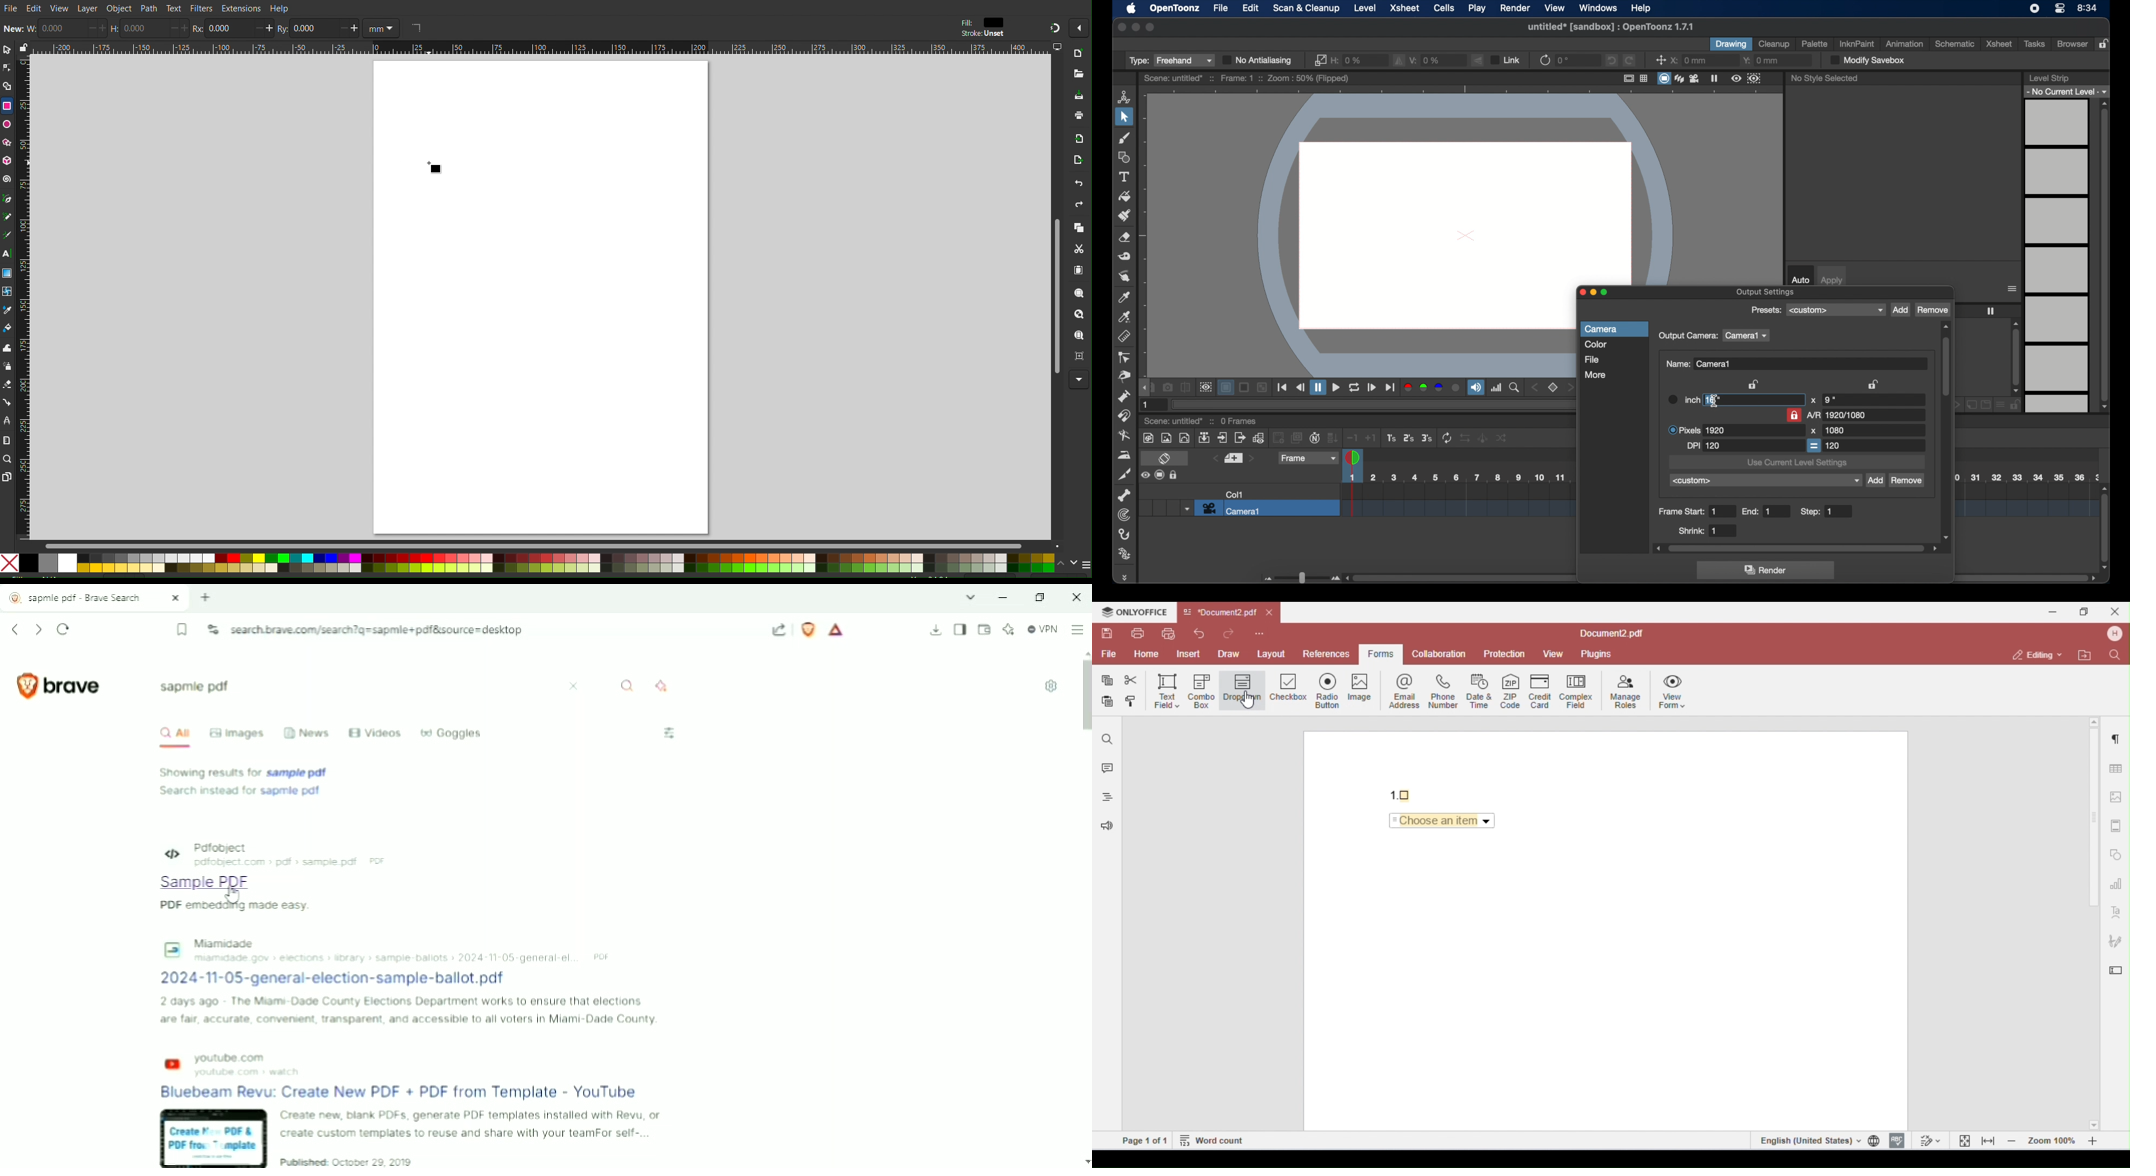 The height and width of the screenshot is (1176, 2156). What do you see at coordinates (528, 564) in the screenshot?
I see `Color Options` at bounding box center [528, 564].